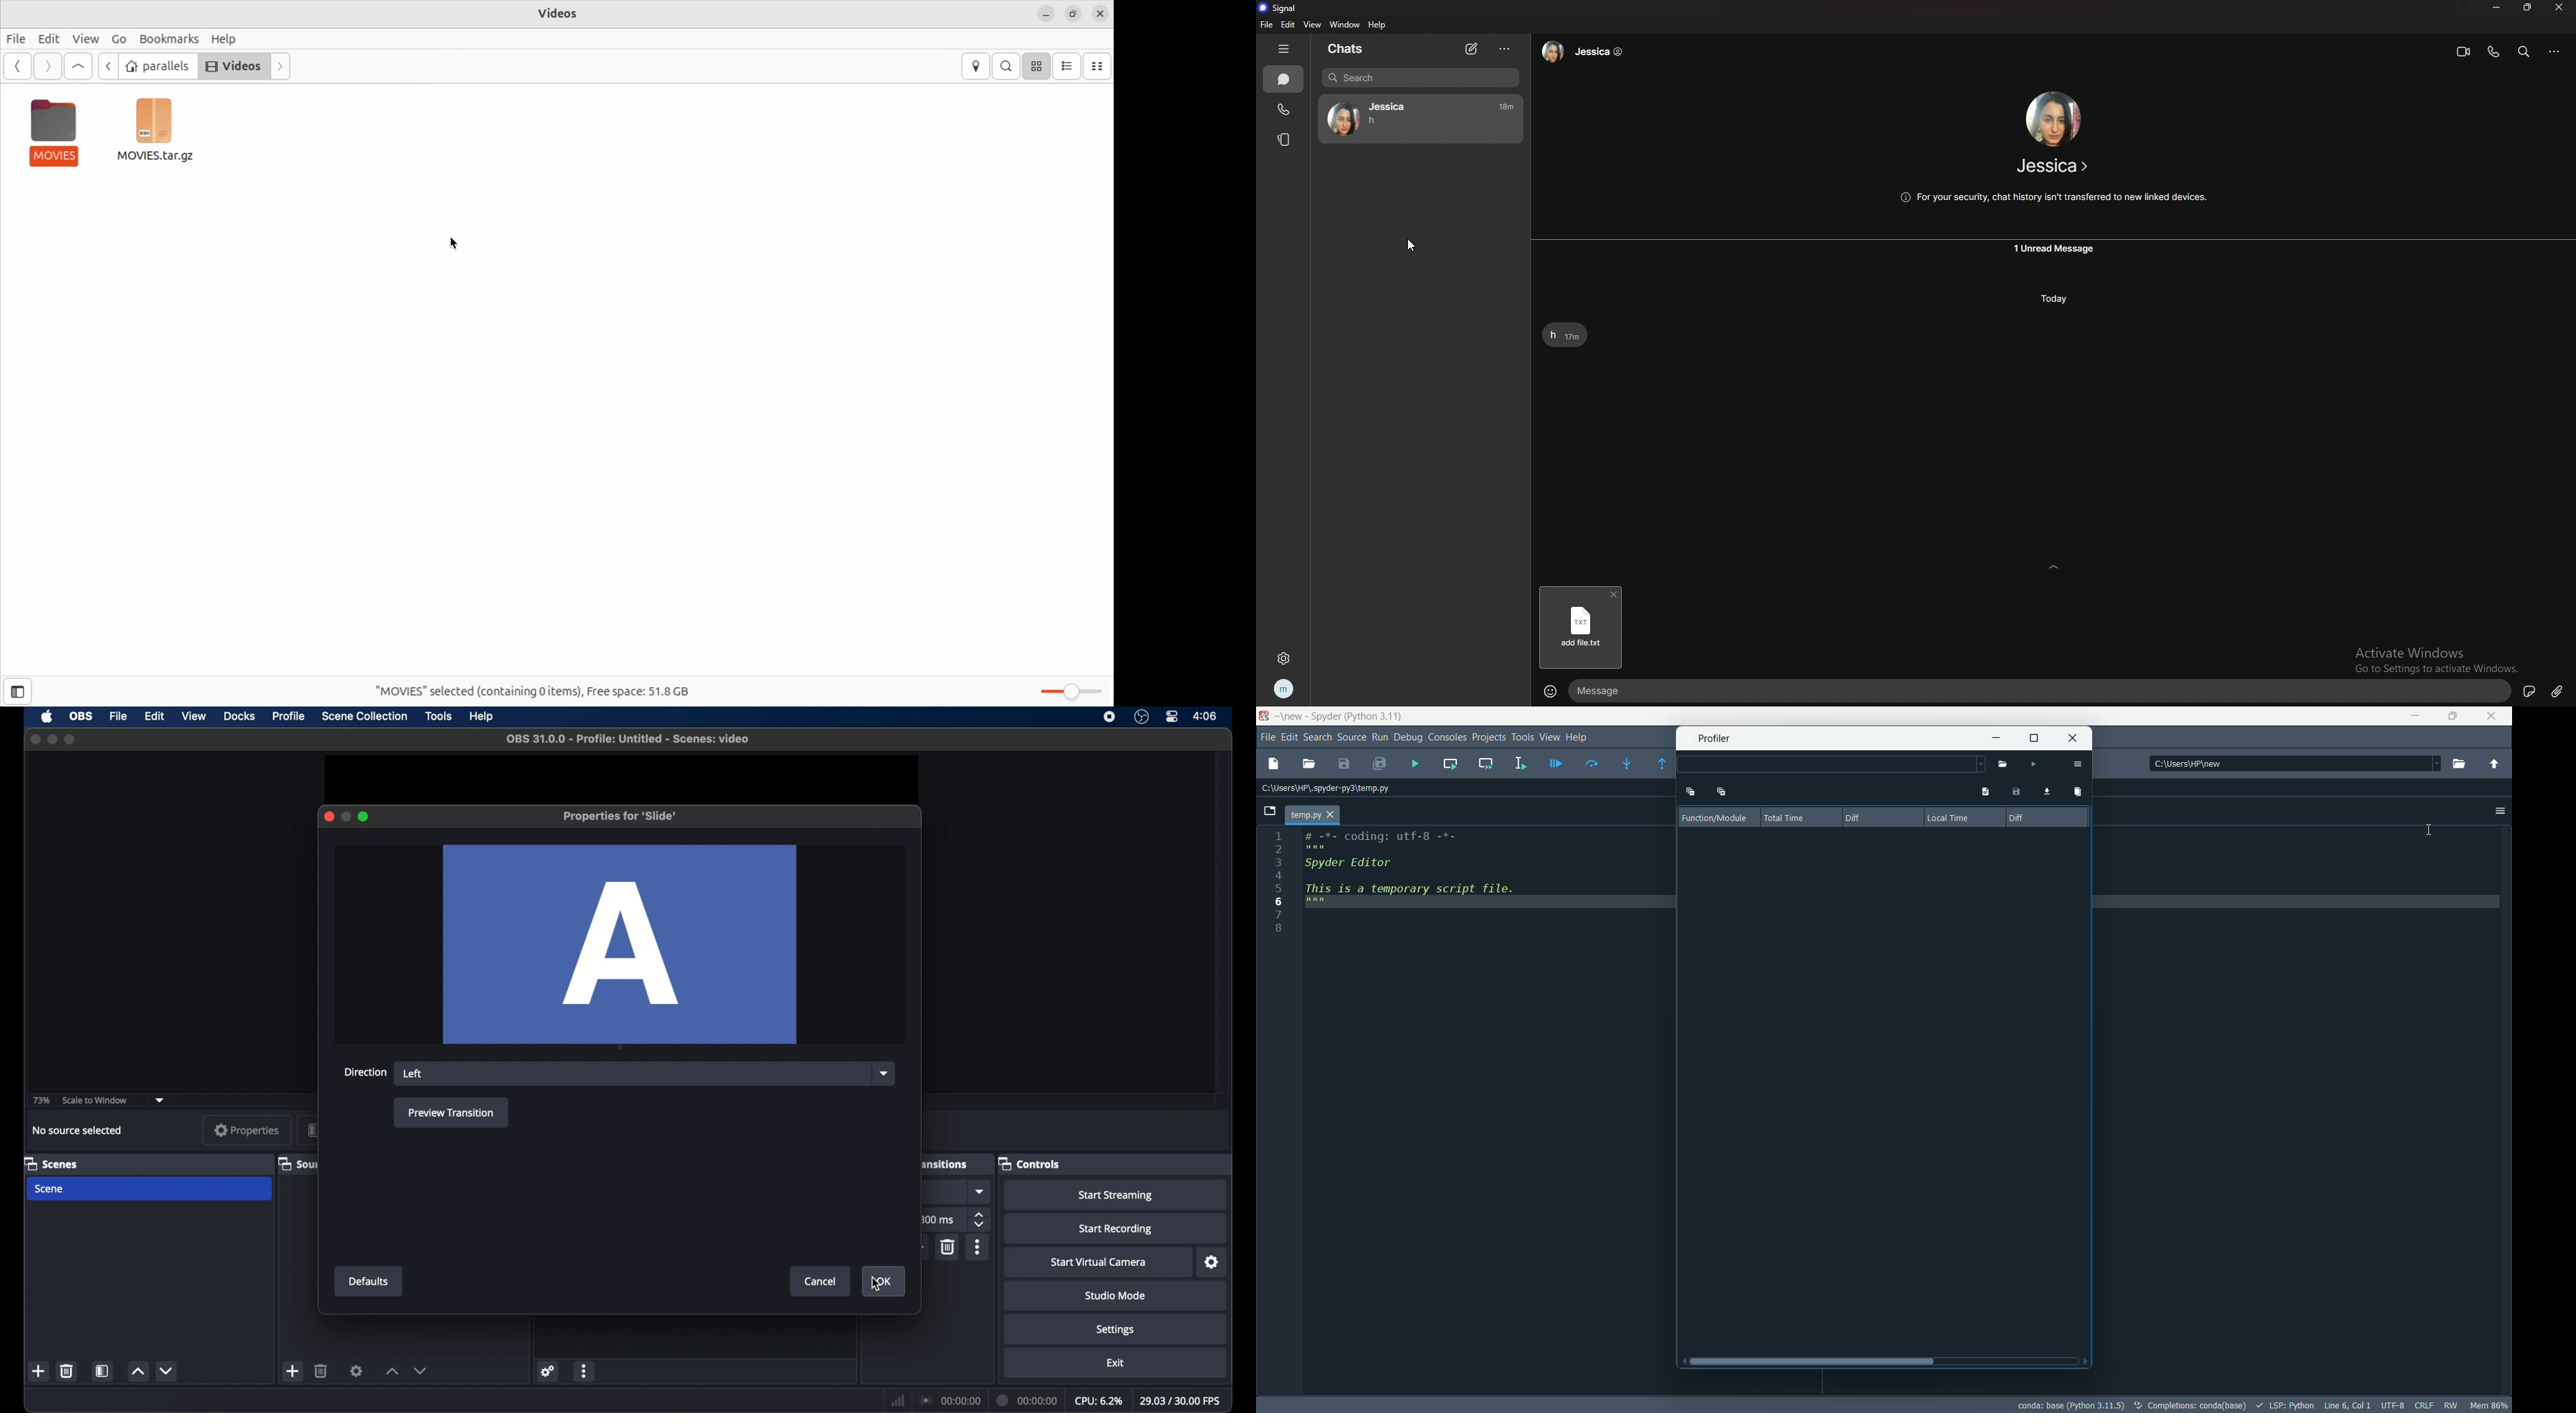 The height and width of the screenshot is (1428, 2576). What do you see at coordinates (2556, 8) in the screenshot?
I see `close` at bounding box center [2556, 8].